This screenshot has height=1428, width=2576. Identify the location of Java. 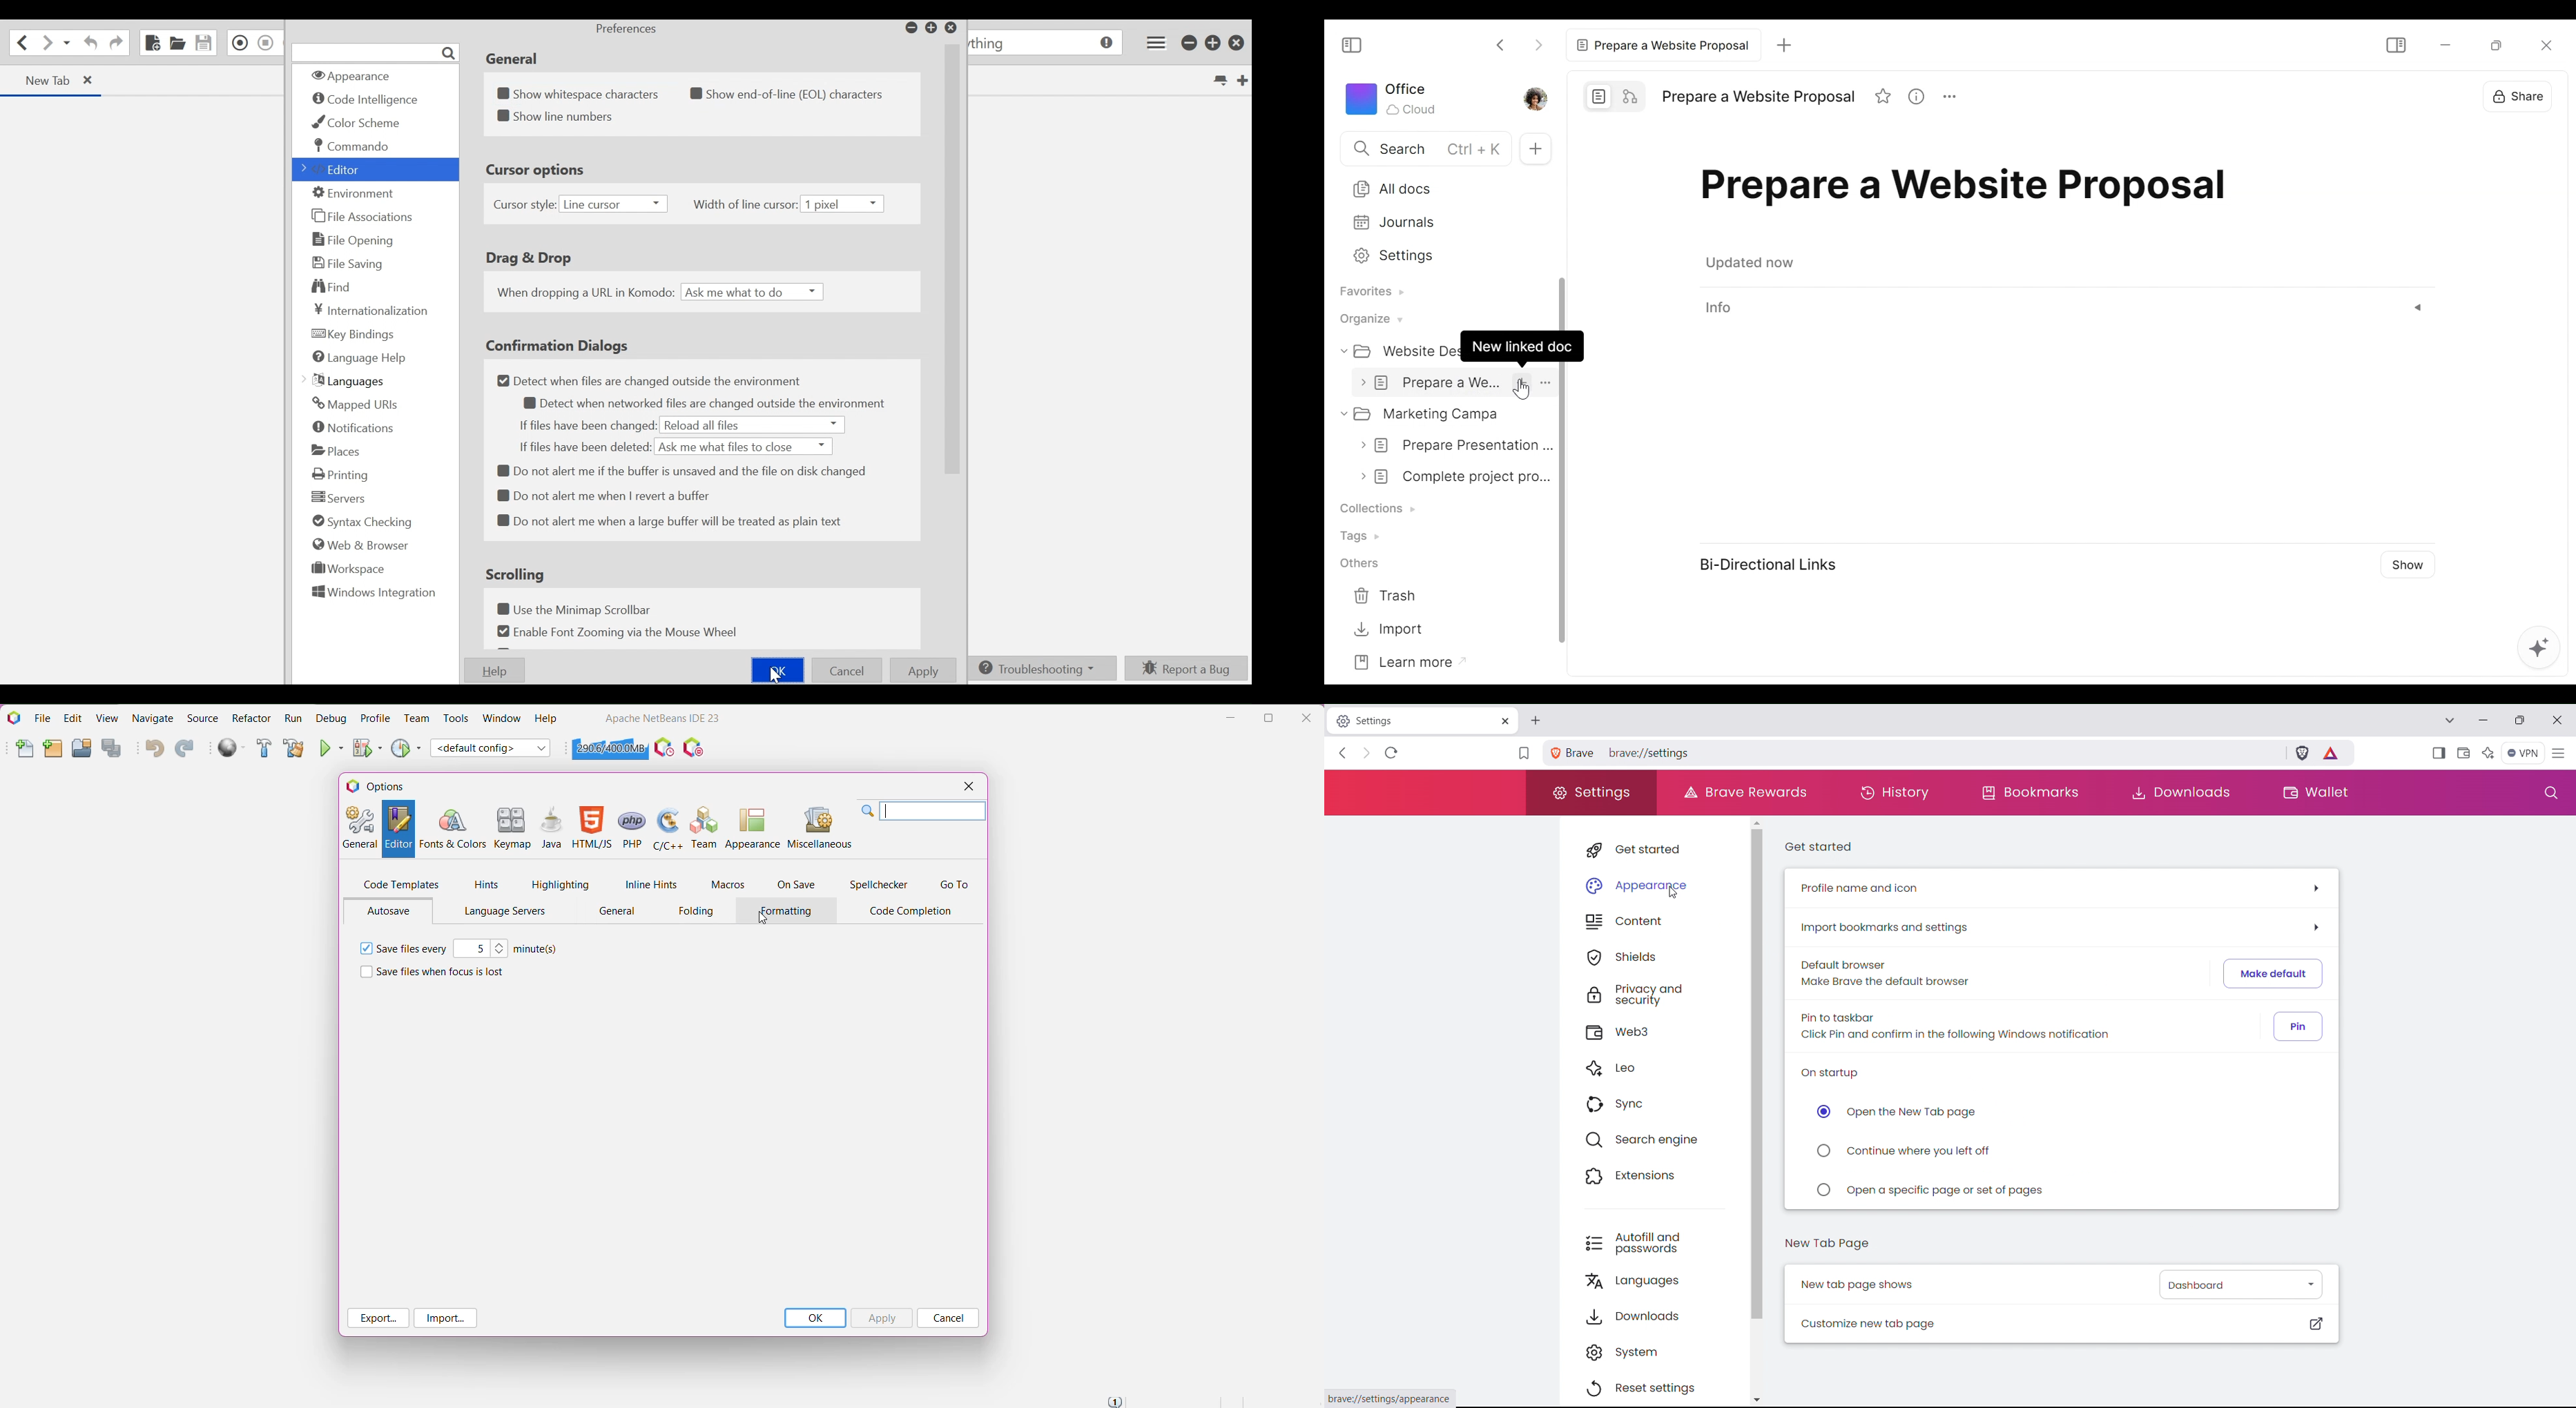
(552, 829).